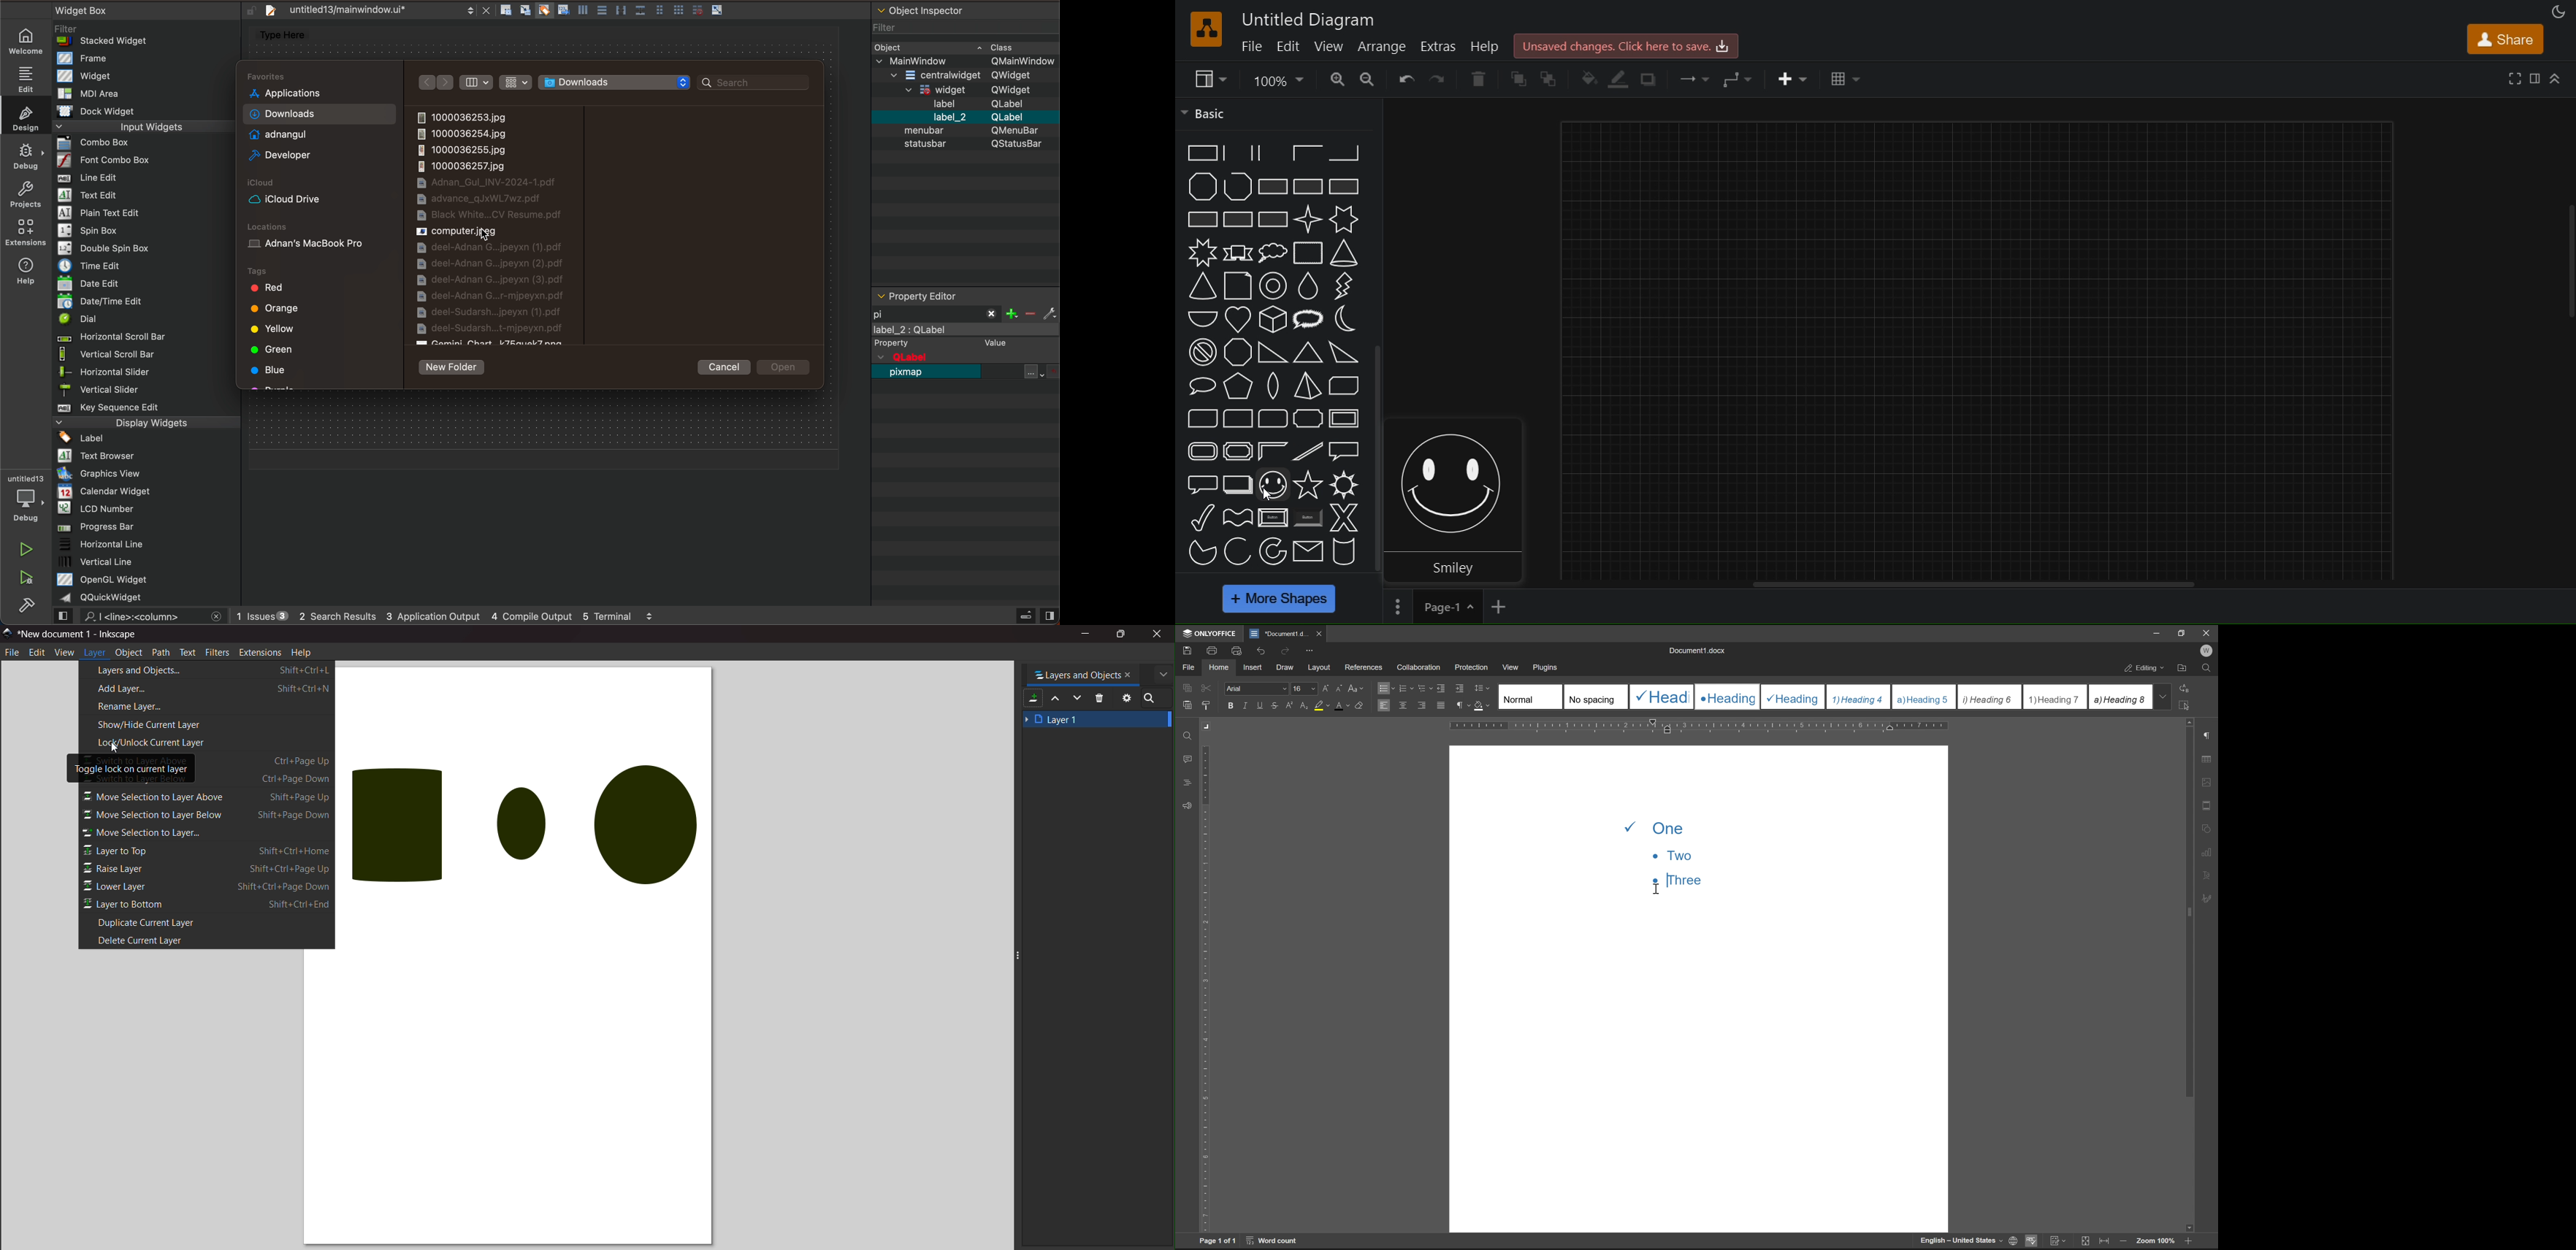 This screenshot has height=1260, width=2576. I want to click on format, so click(2535, 77).